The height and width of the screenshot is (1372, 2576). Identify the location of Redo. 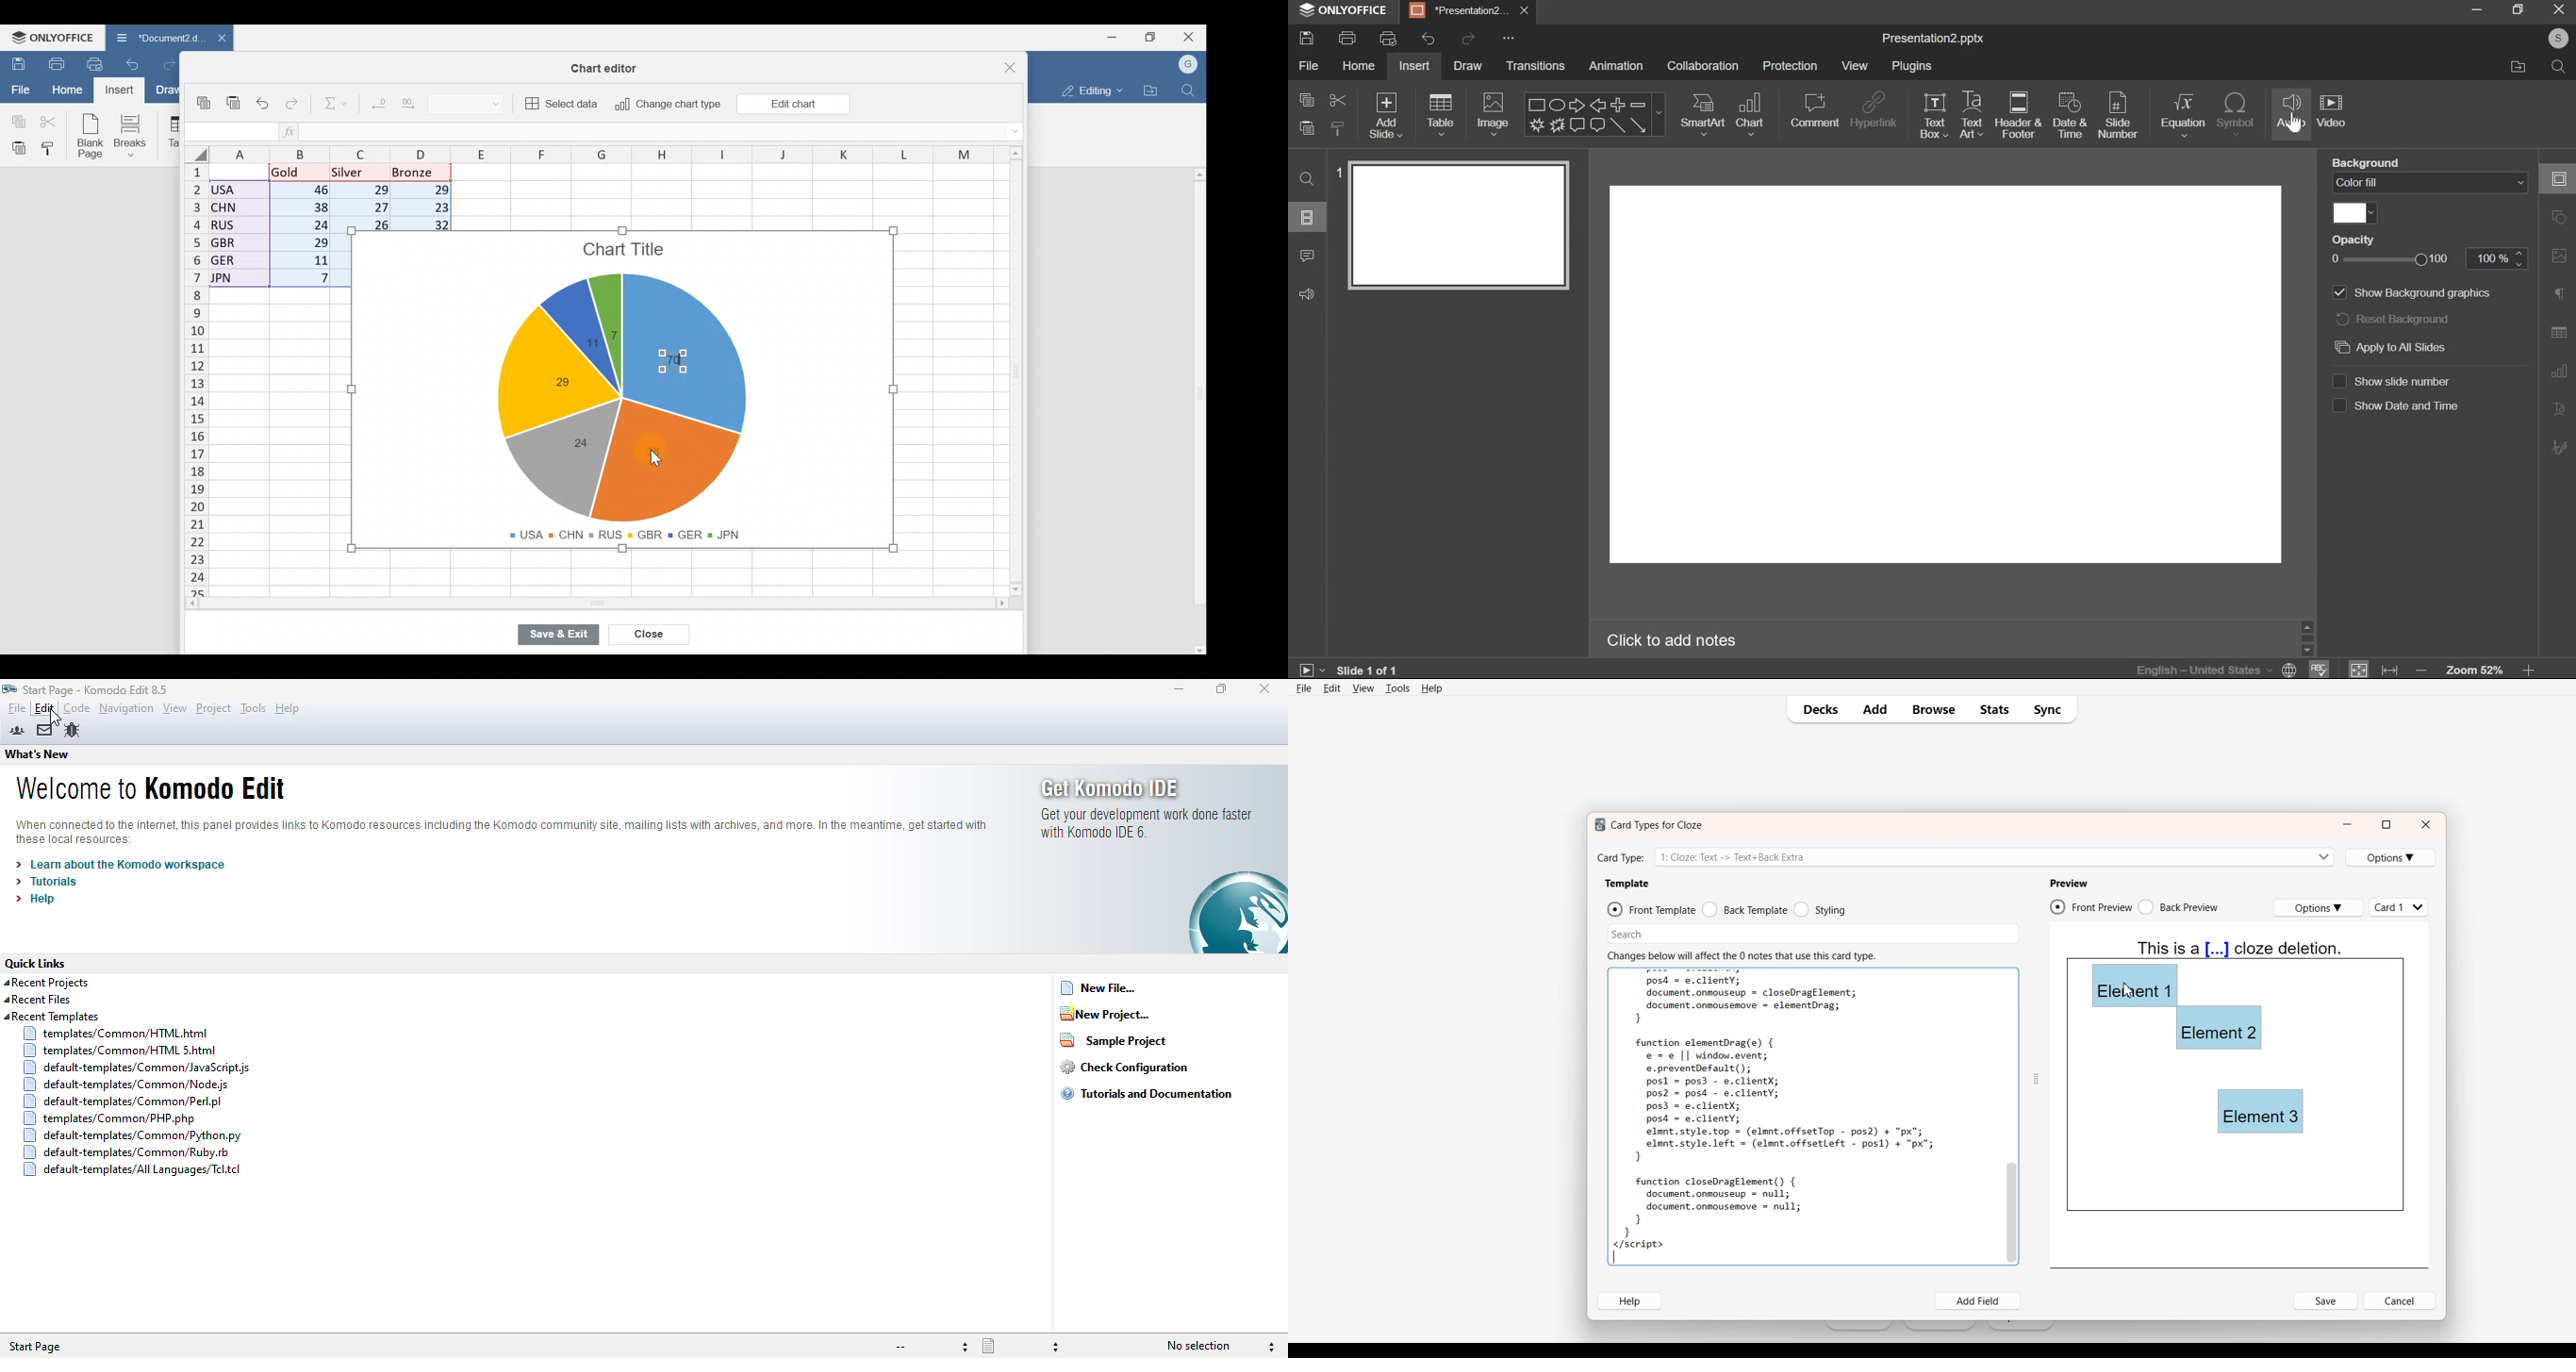
(293, 106).